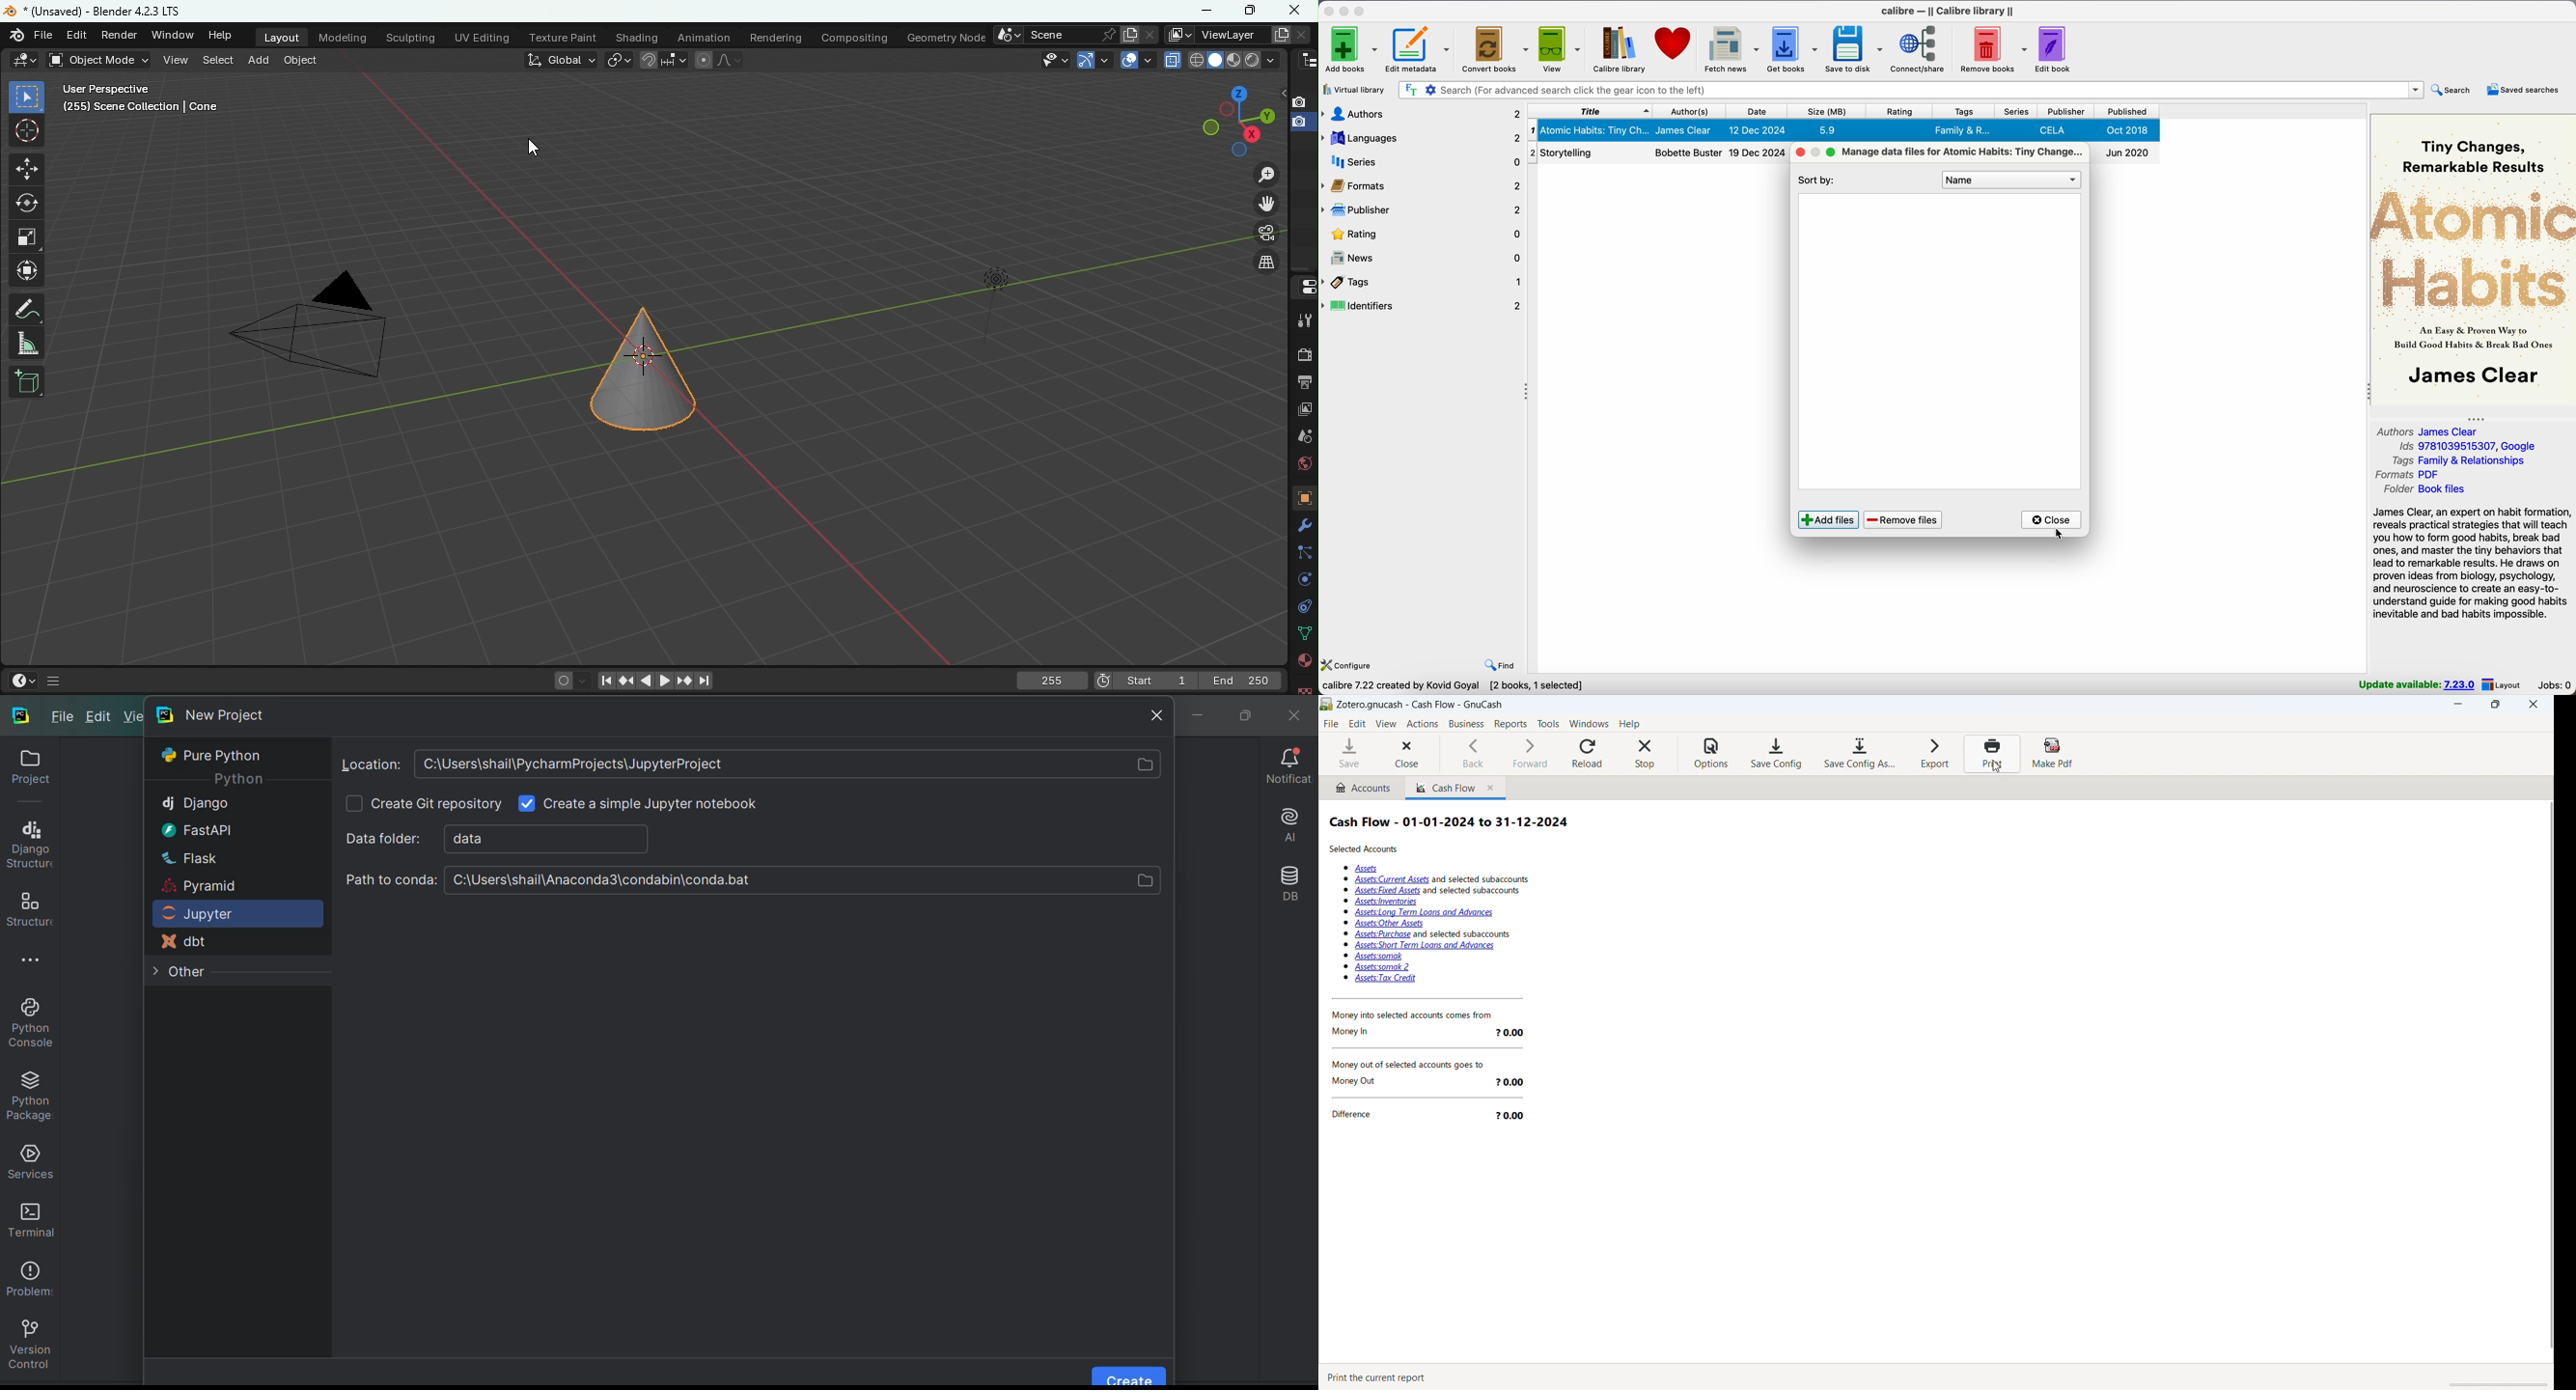 The width and height of the screenshot is (2576, 1400). What do you see at coordinates (1832, 152) in the screenshot?
I see `maximize popup` at bounding box center [1832, 152].